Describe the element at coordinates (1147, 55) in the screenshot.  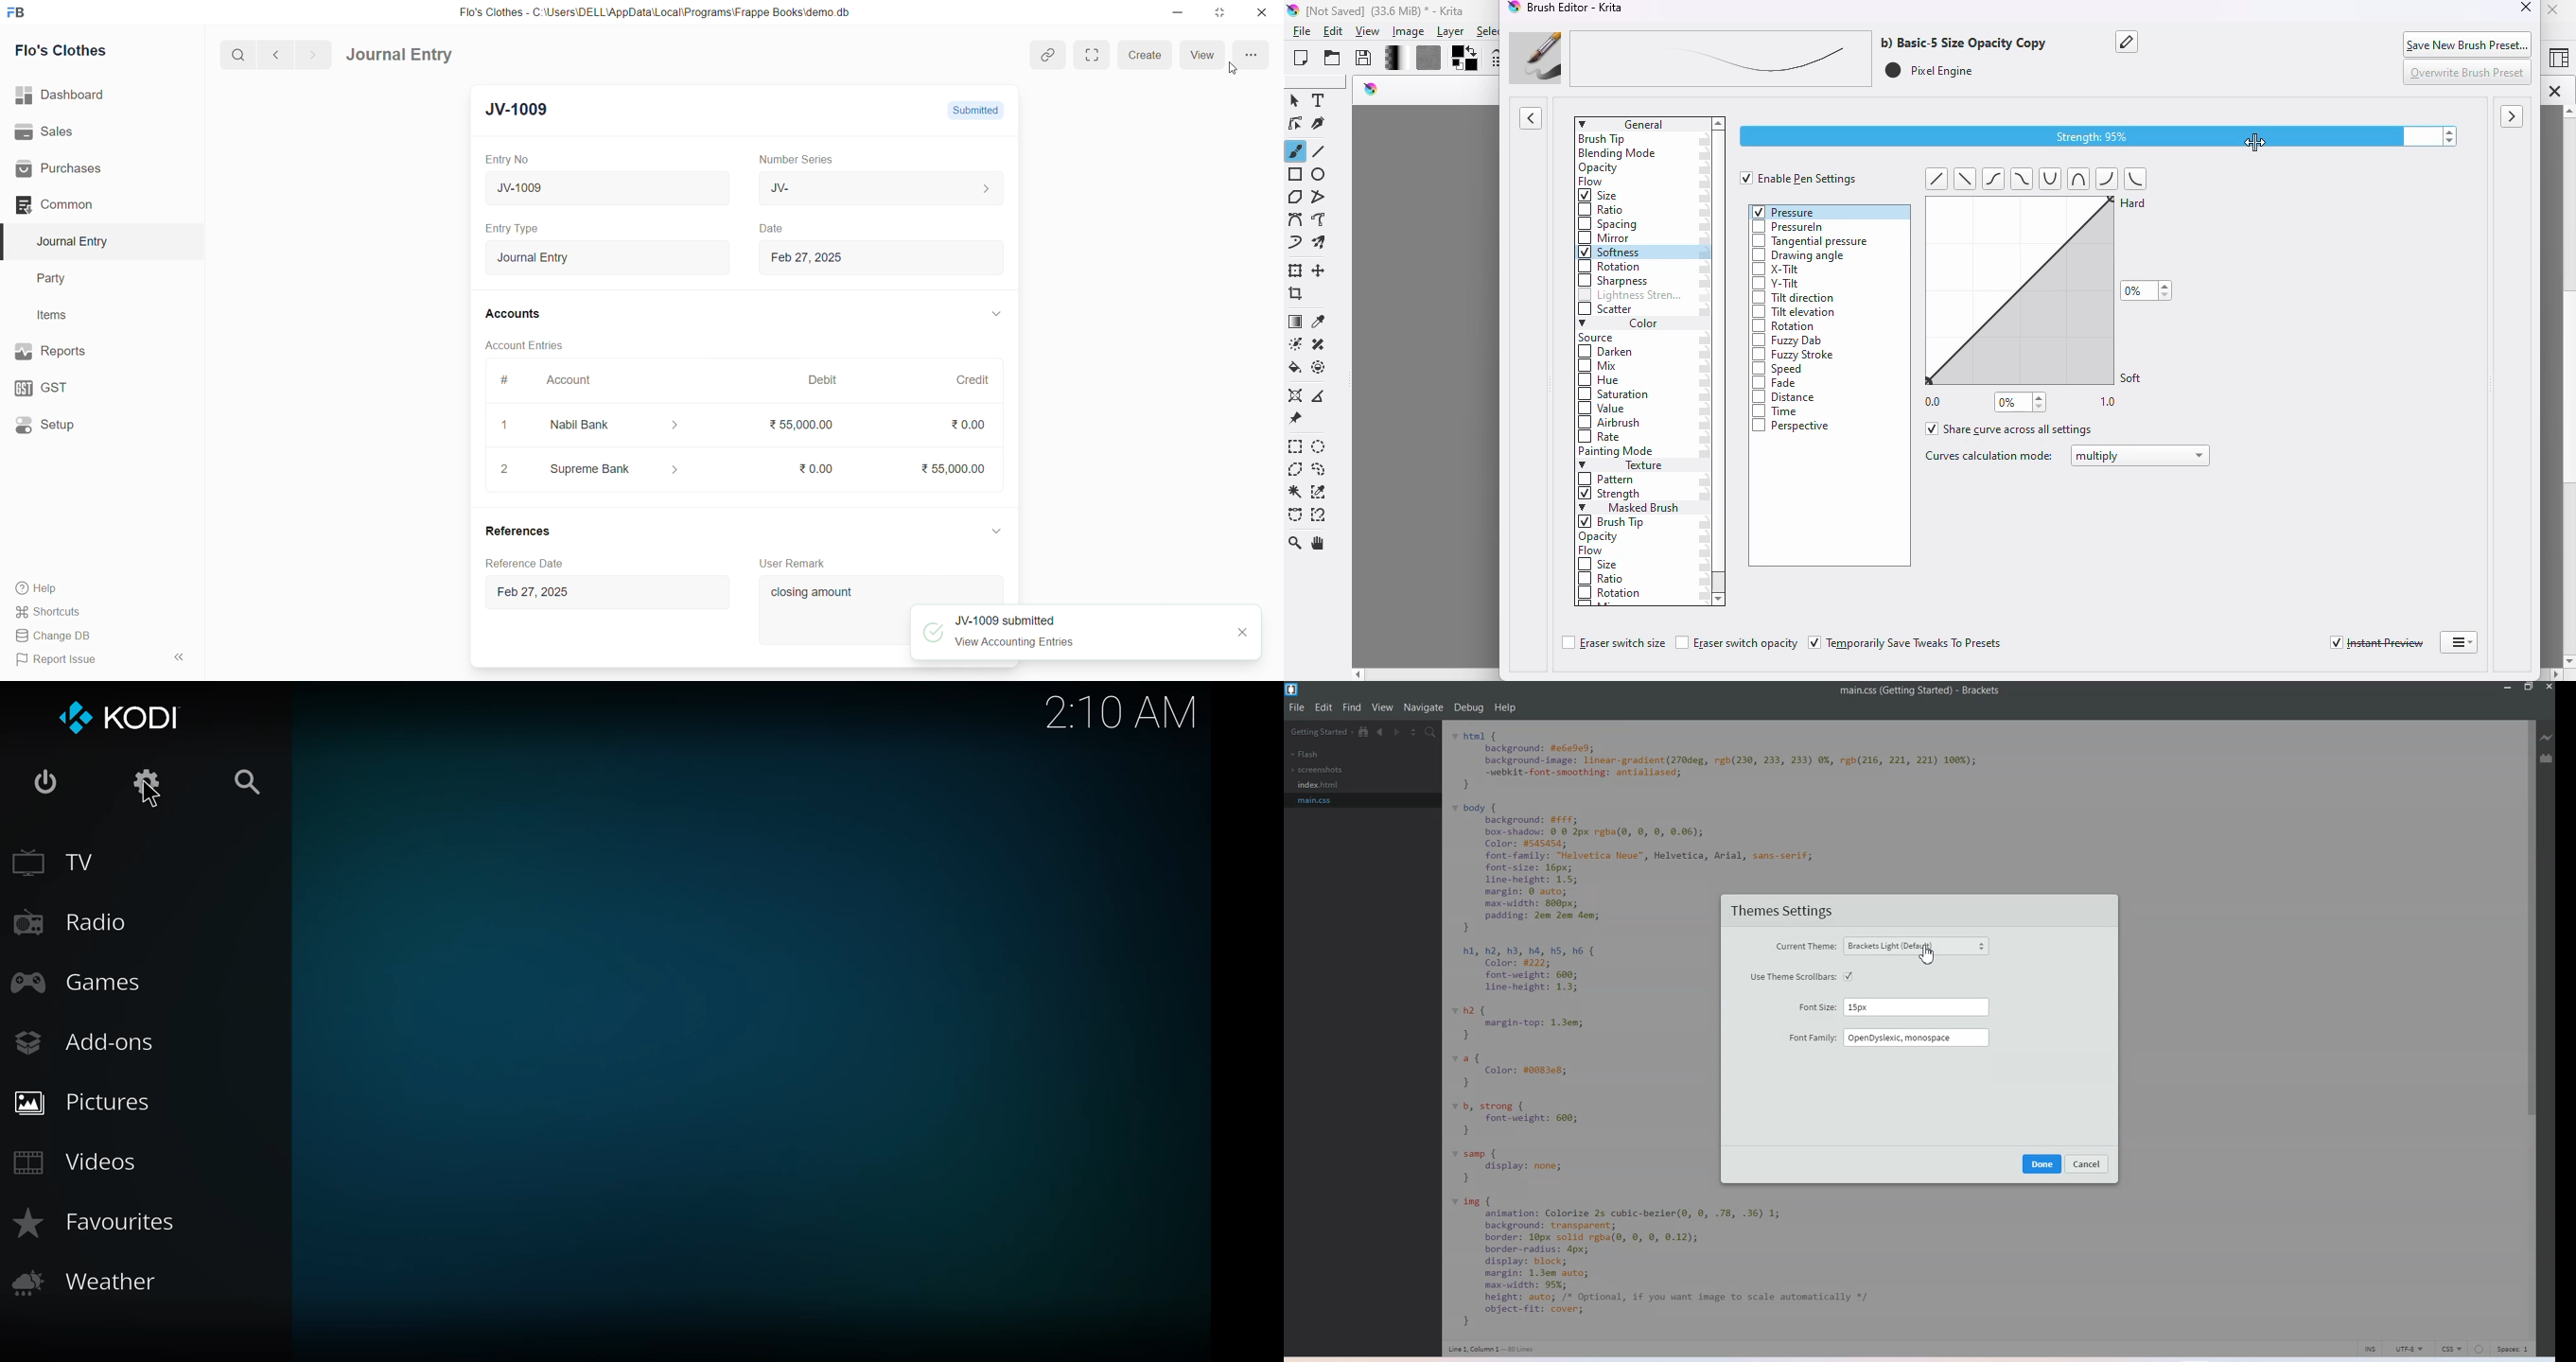
I see `Create` at that location.